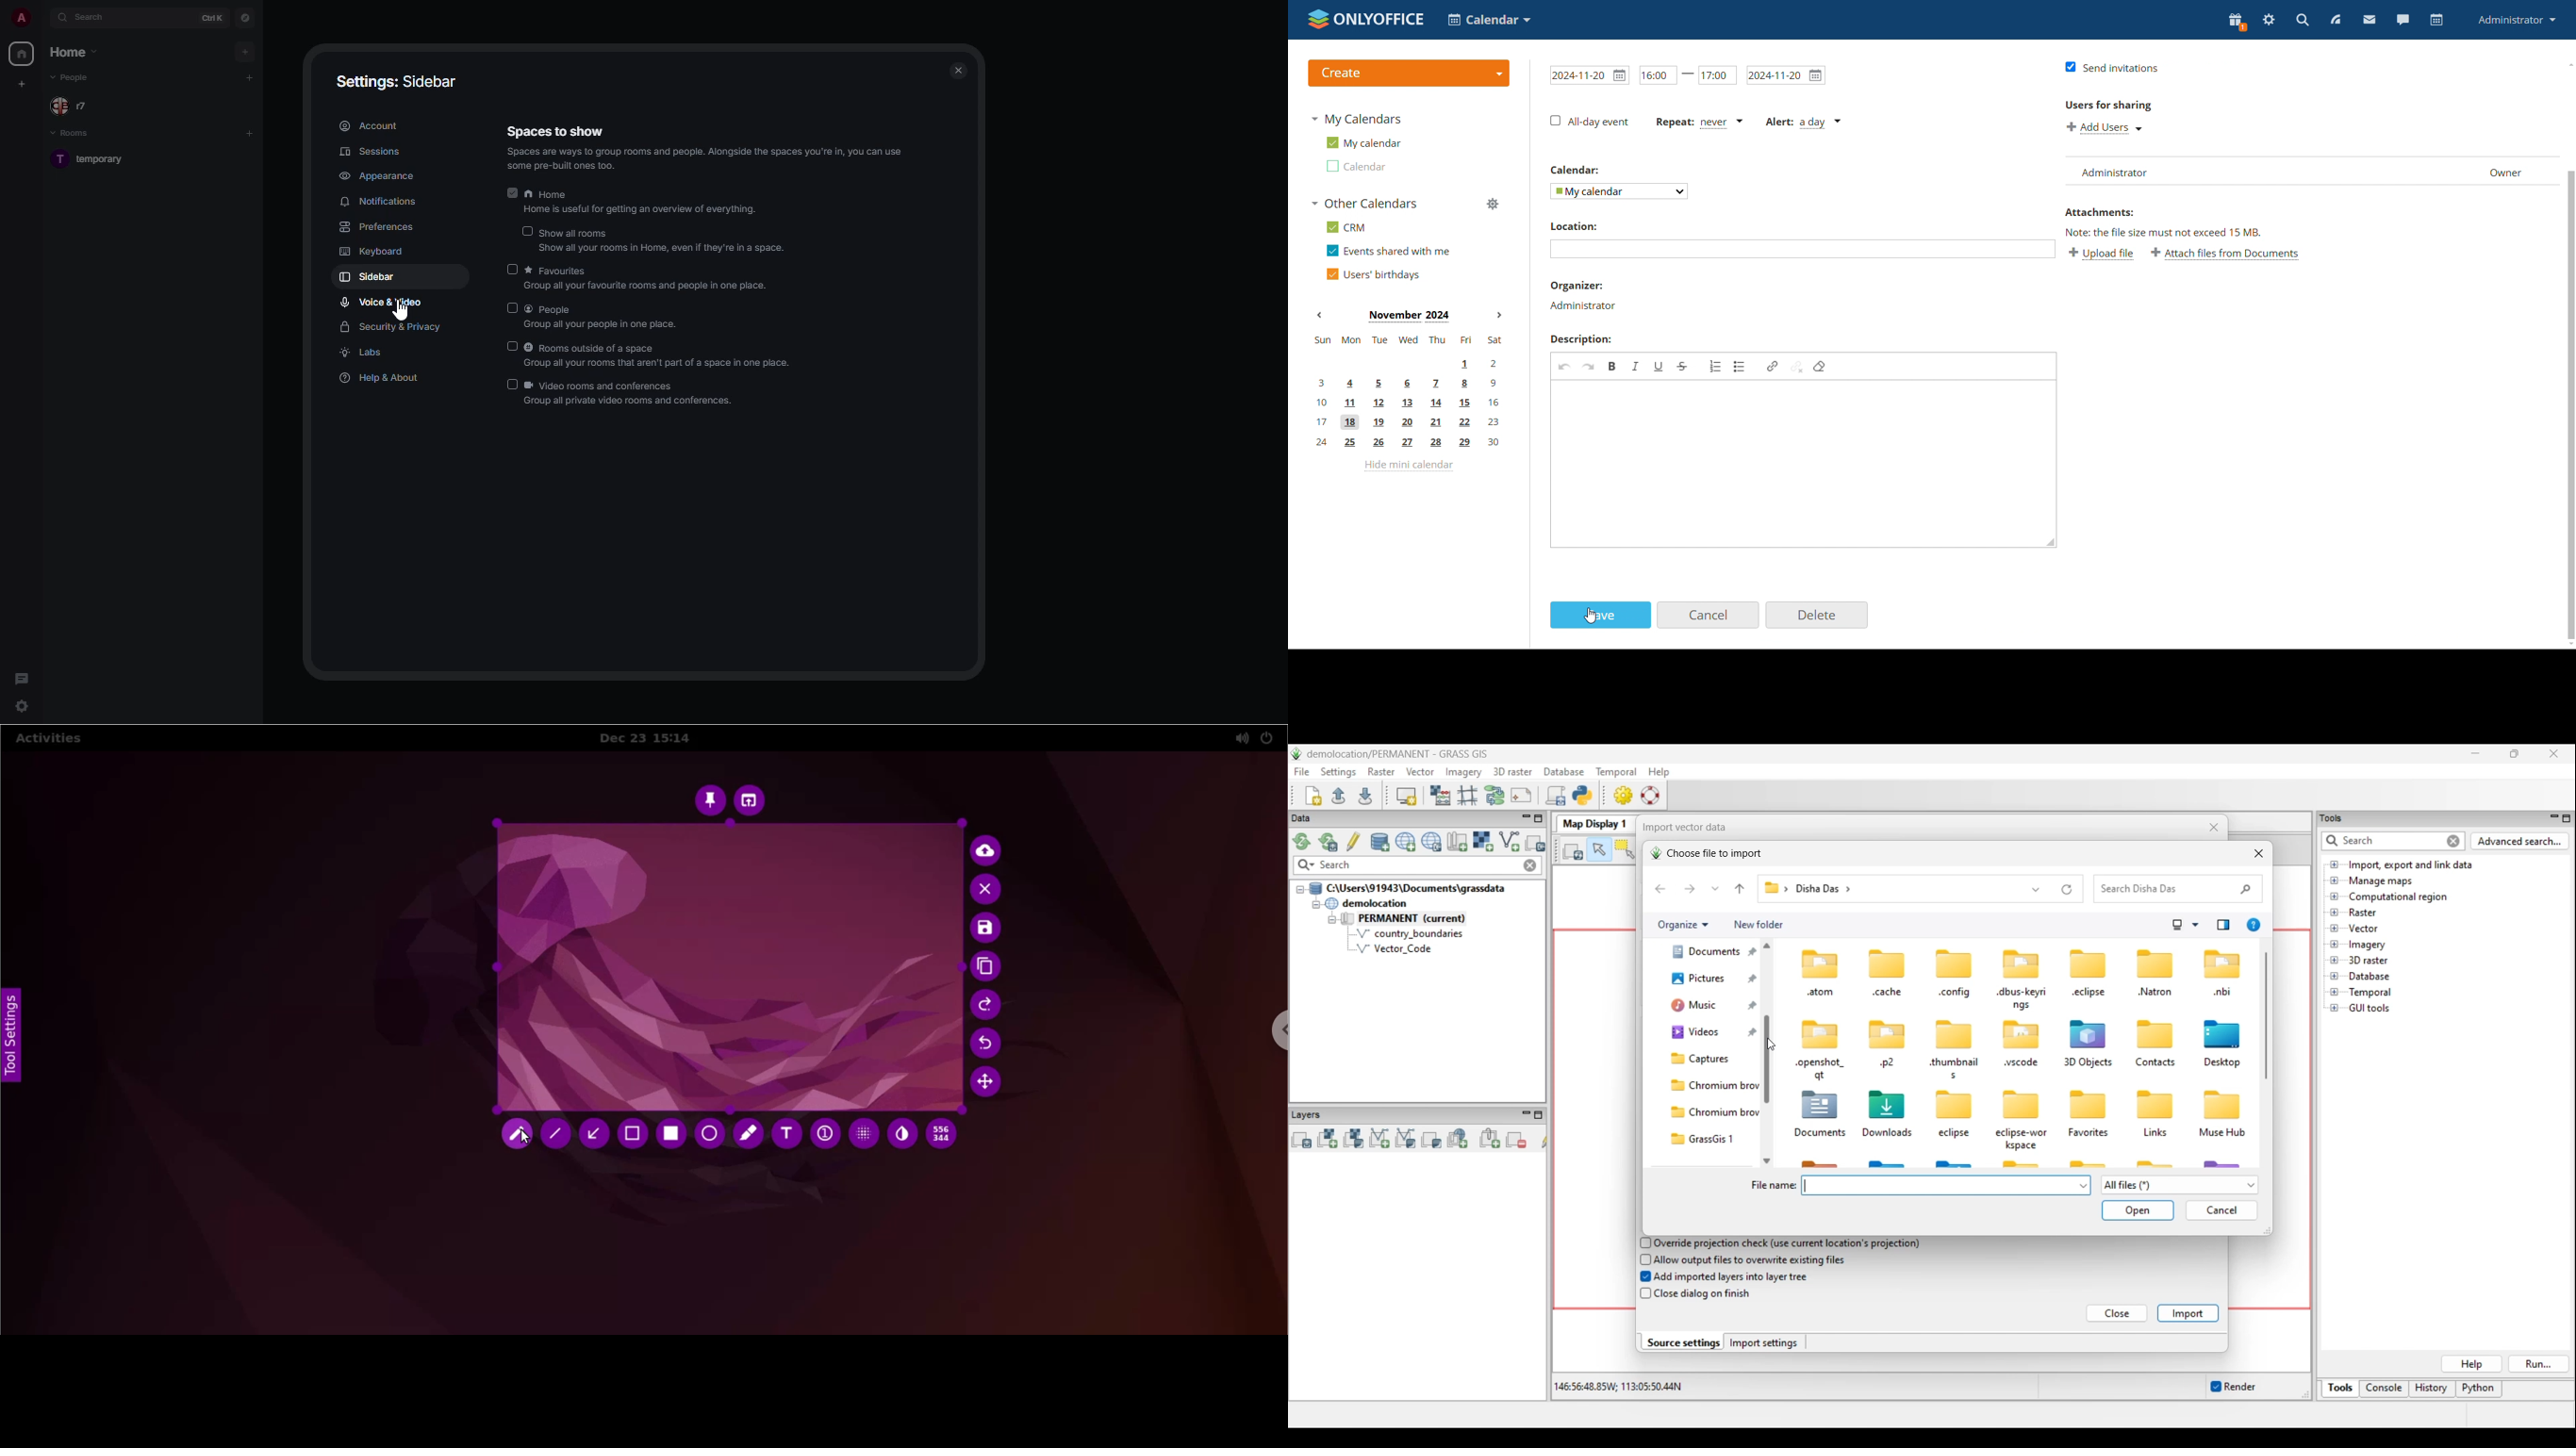  I want to click on cursor, so click(398, 315).